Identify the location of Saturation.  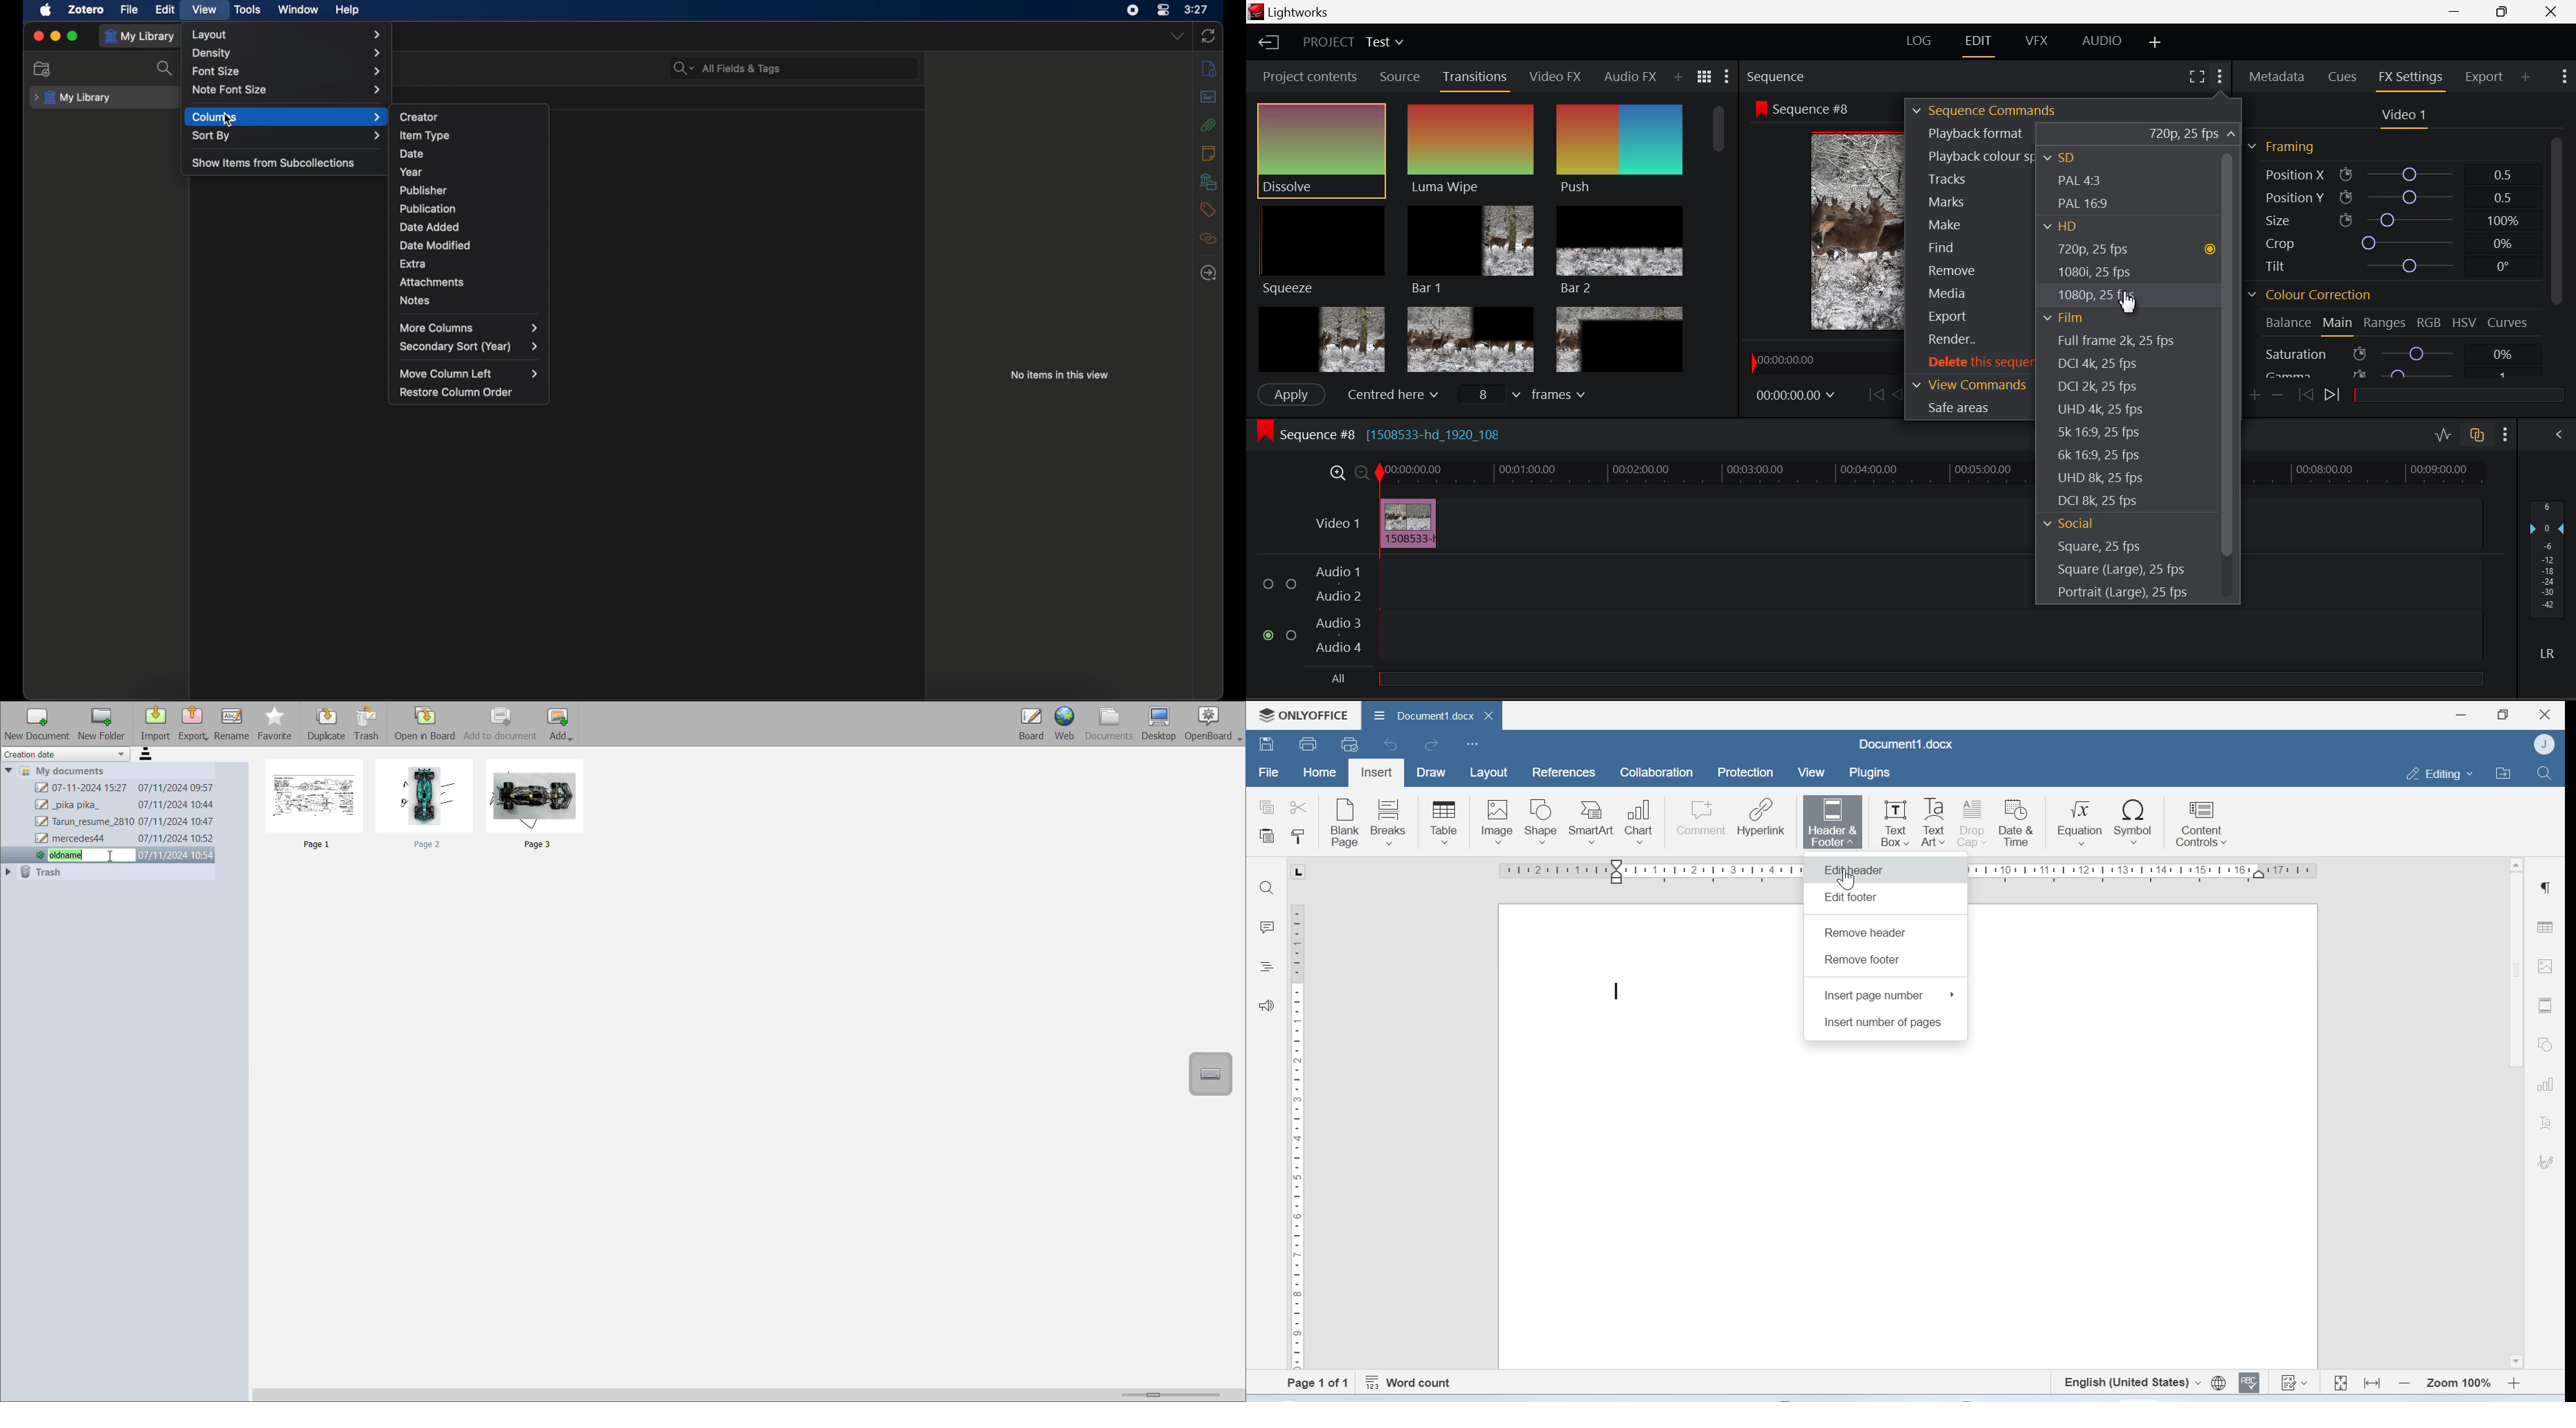
(2392, 353).